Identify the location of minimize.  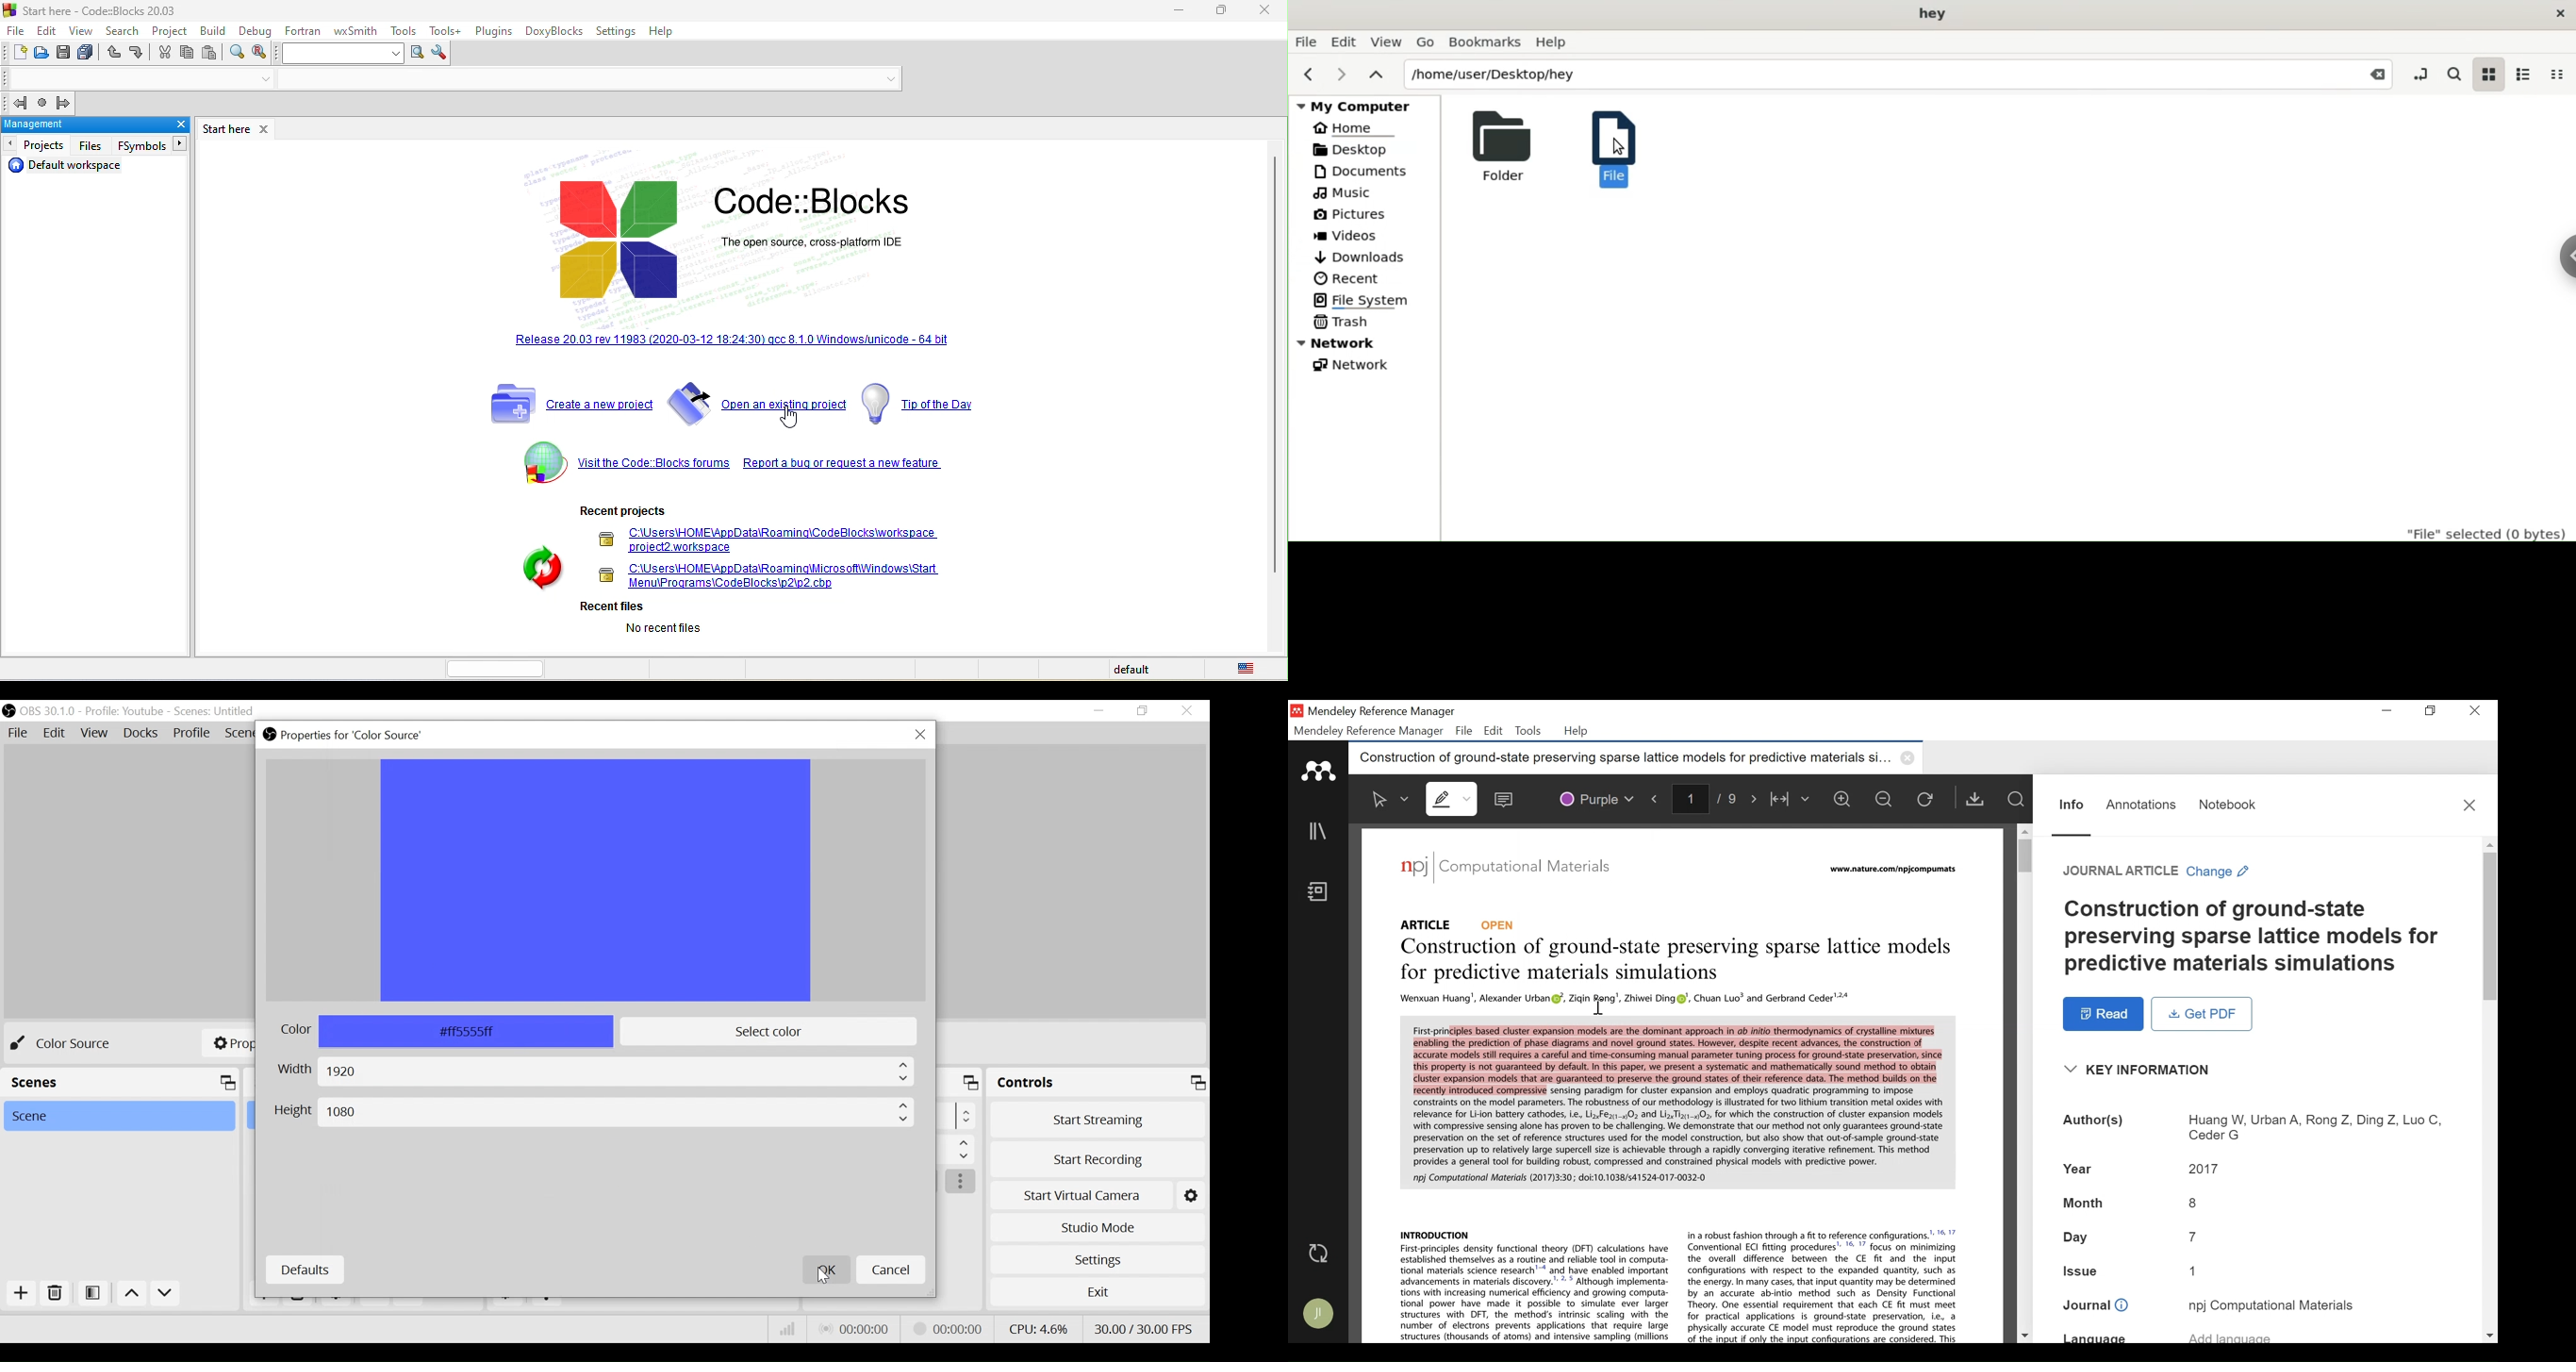
(1168, 10).